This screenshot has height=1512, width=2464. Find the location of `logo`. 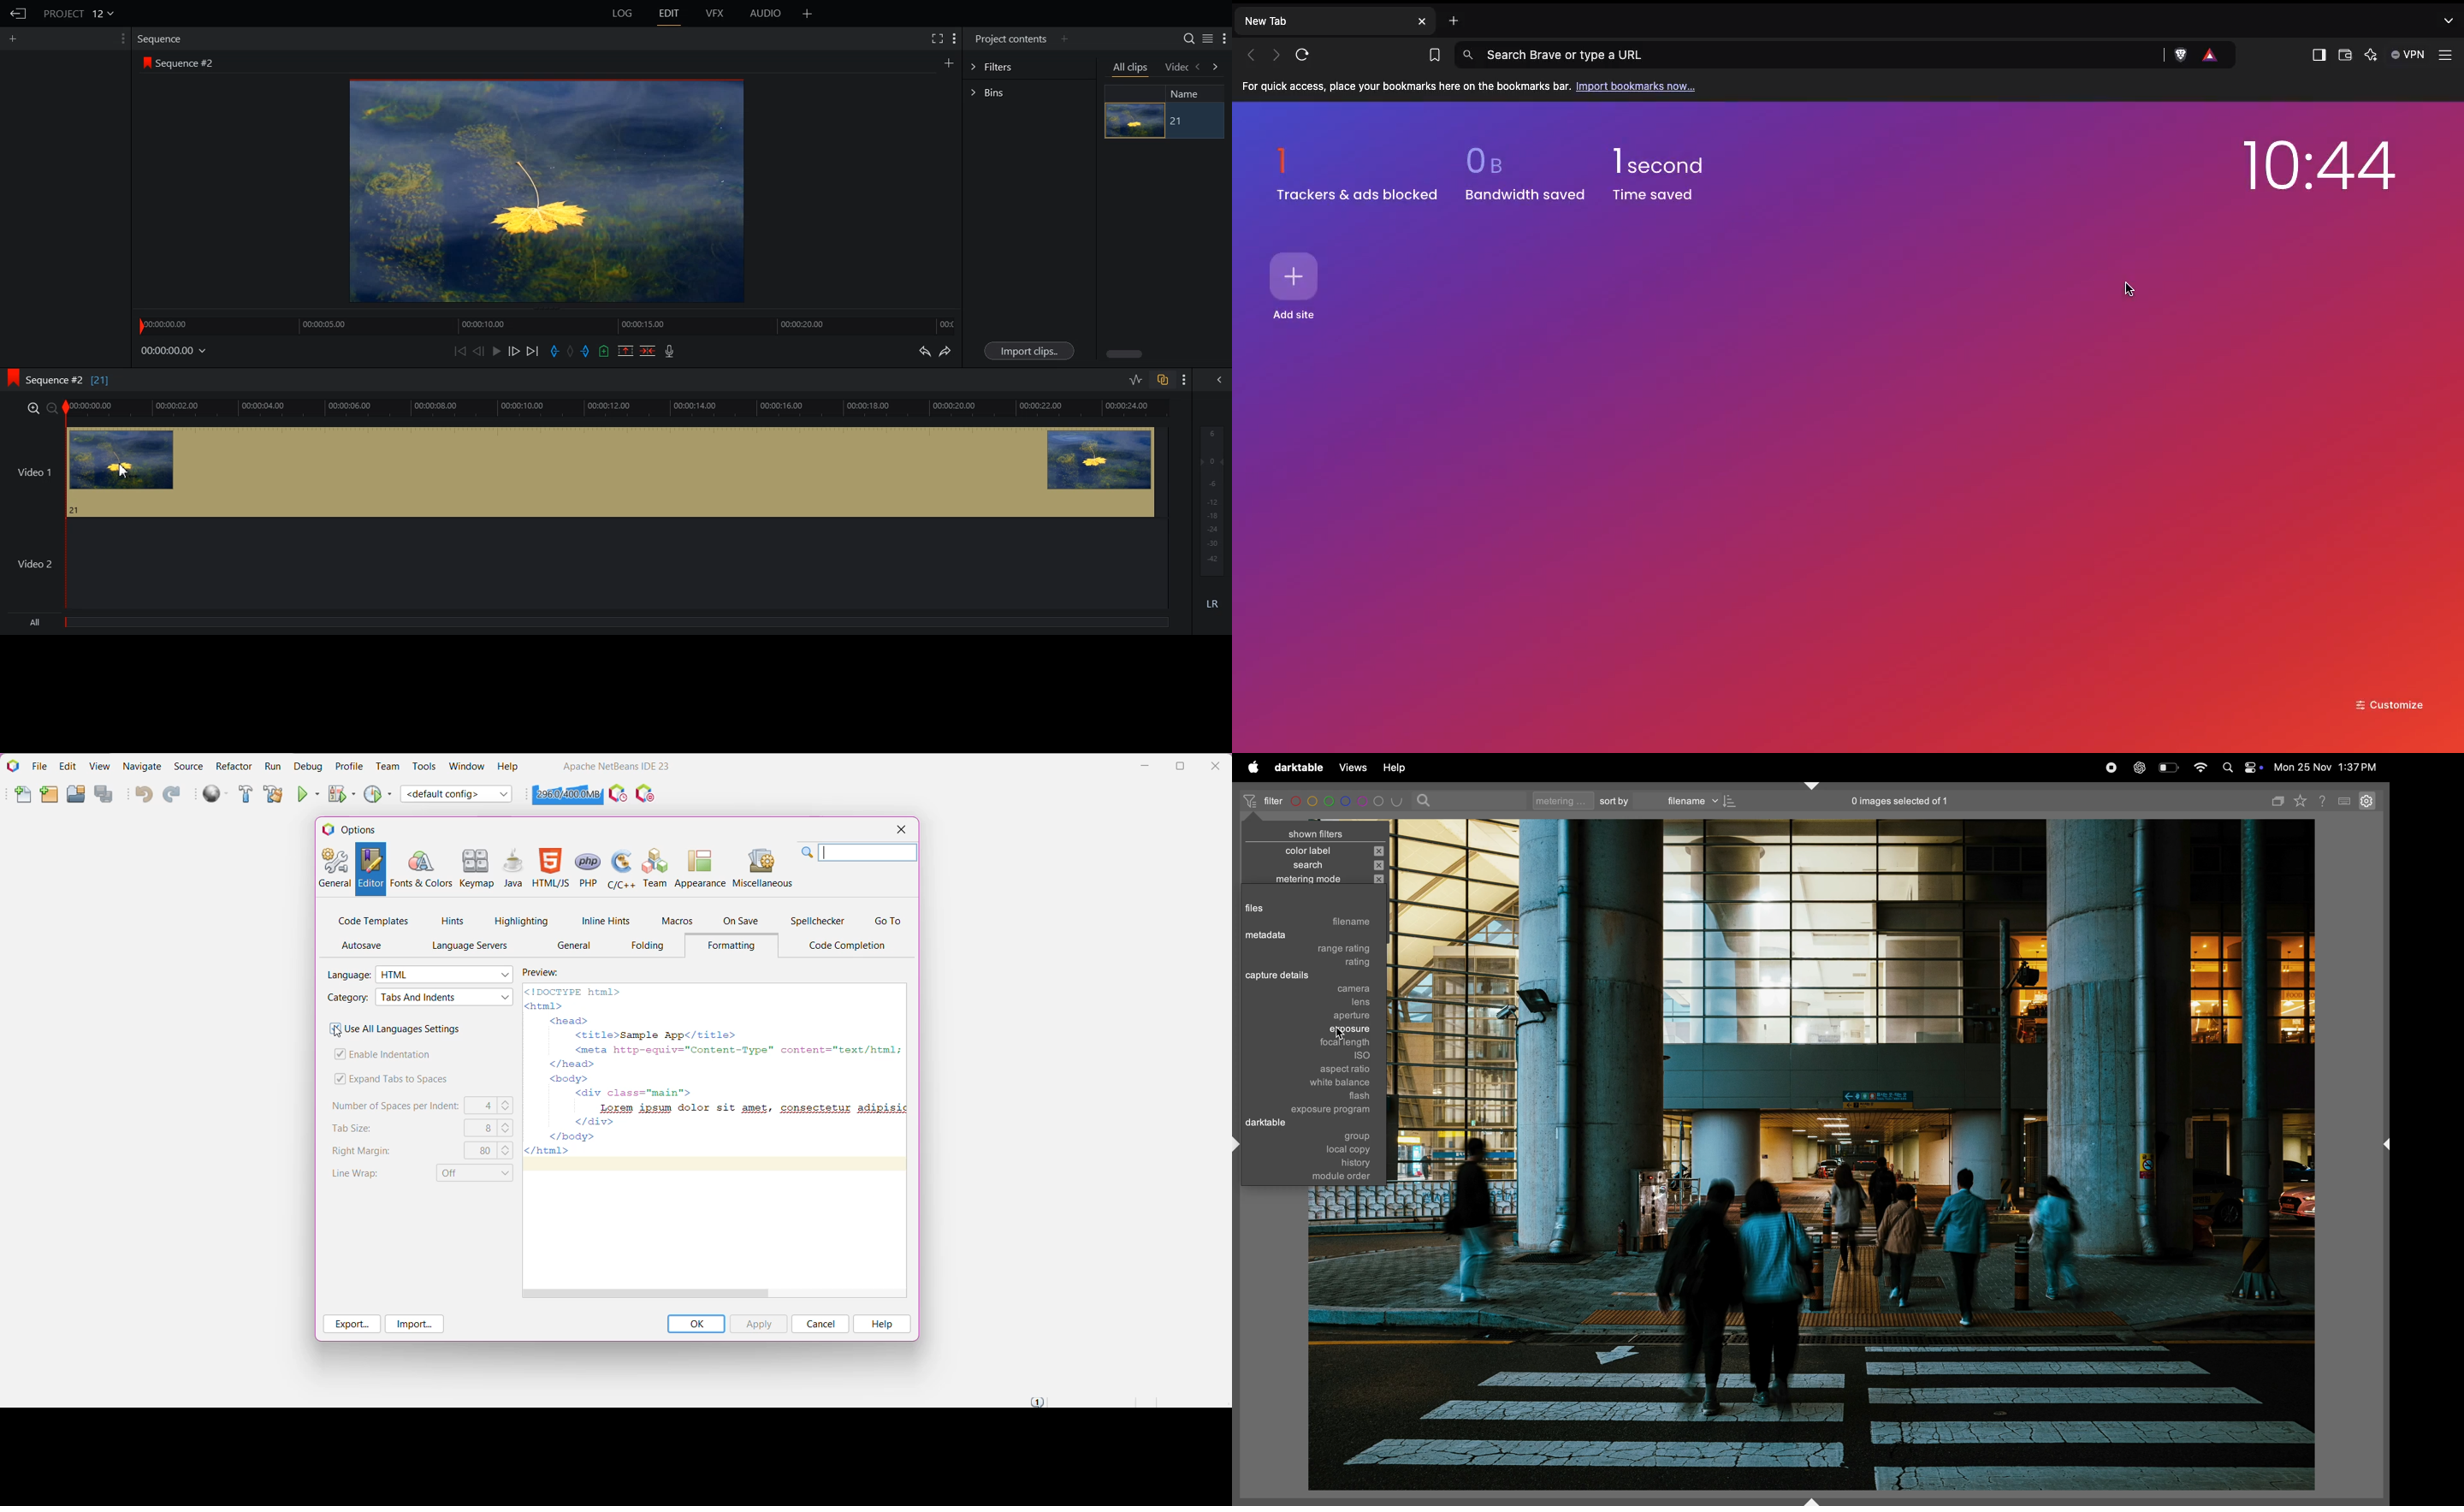

logo is located at coordinates (144, 63).